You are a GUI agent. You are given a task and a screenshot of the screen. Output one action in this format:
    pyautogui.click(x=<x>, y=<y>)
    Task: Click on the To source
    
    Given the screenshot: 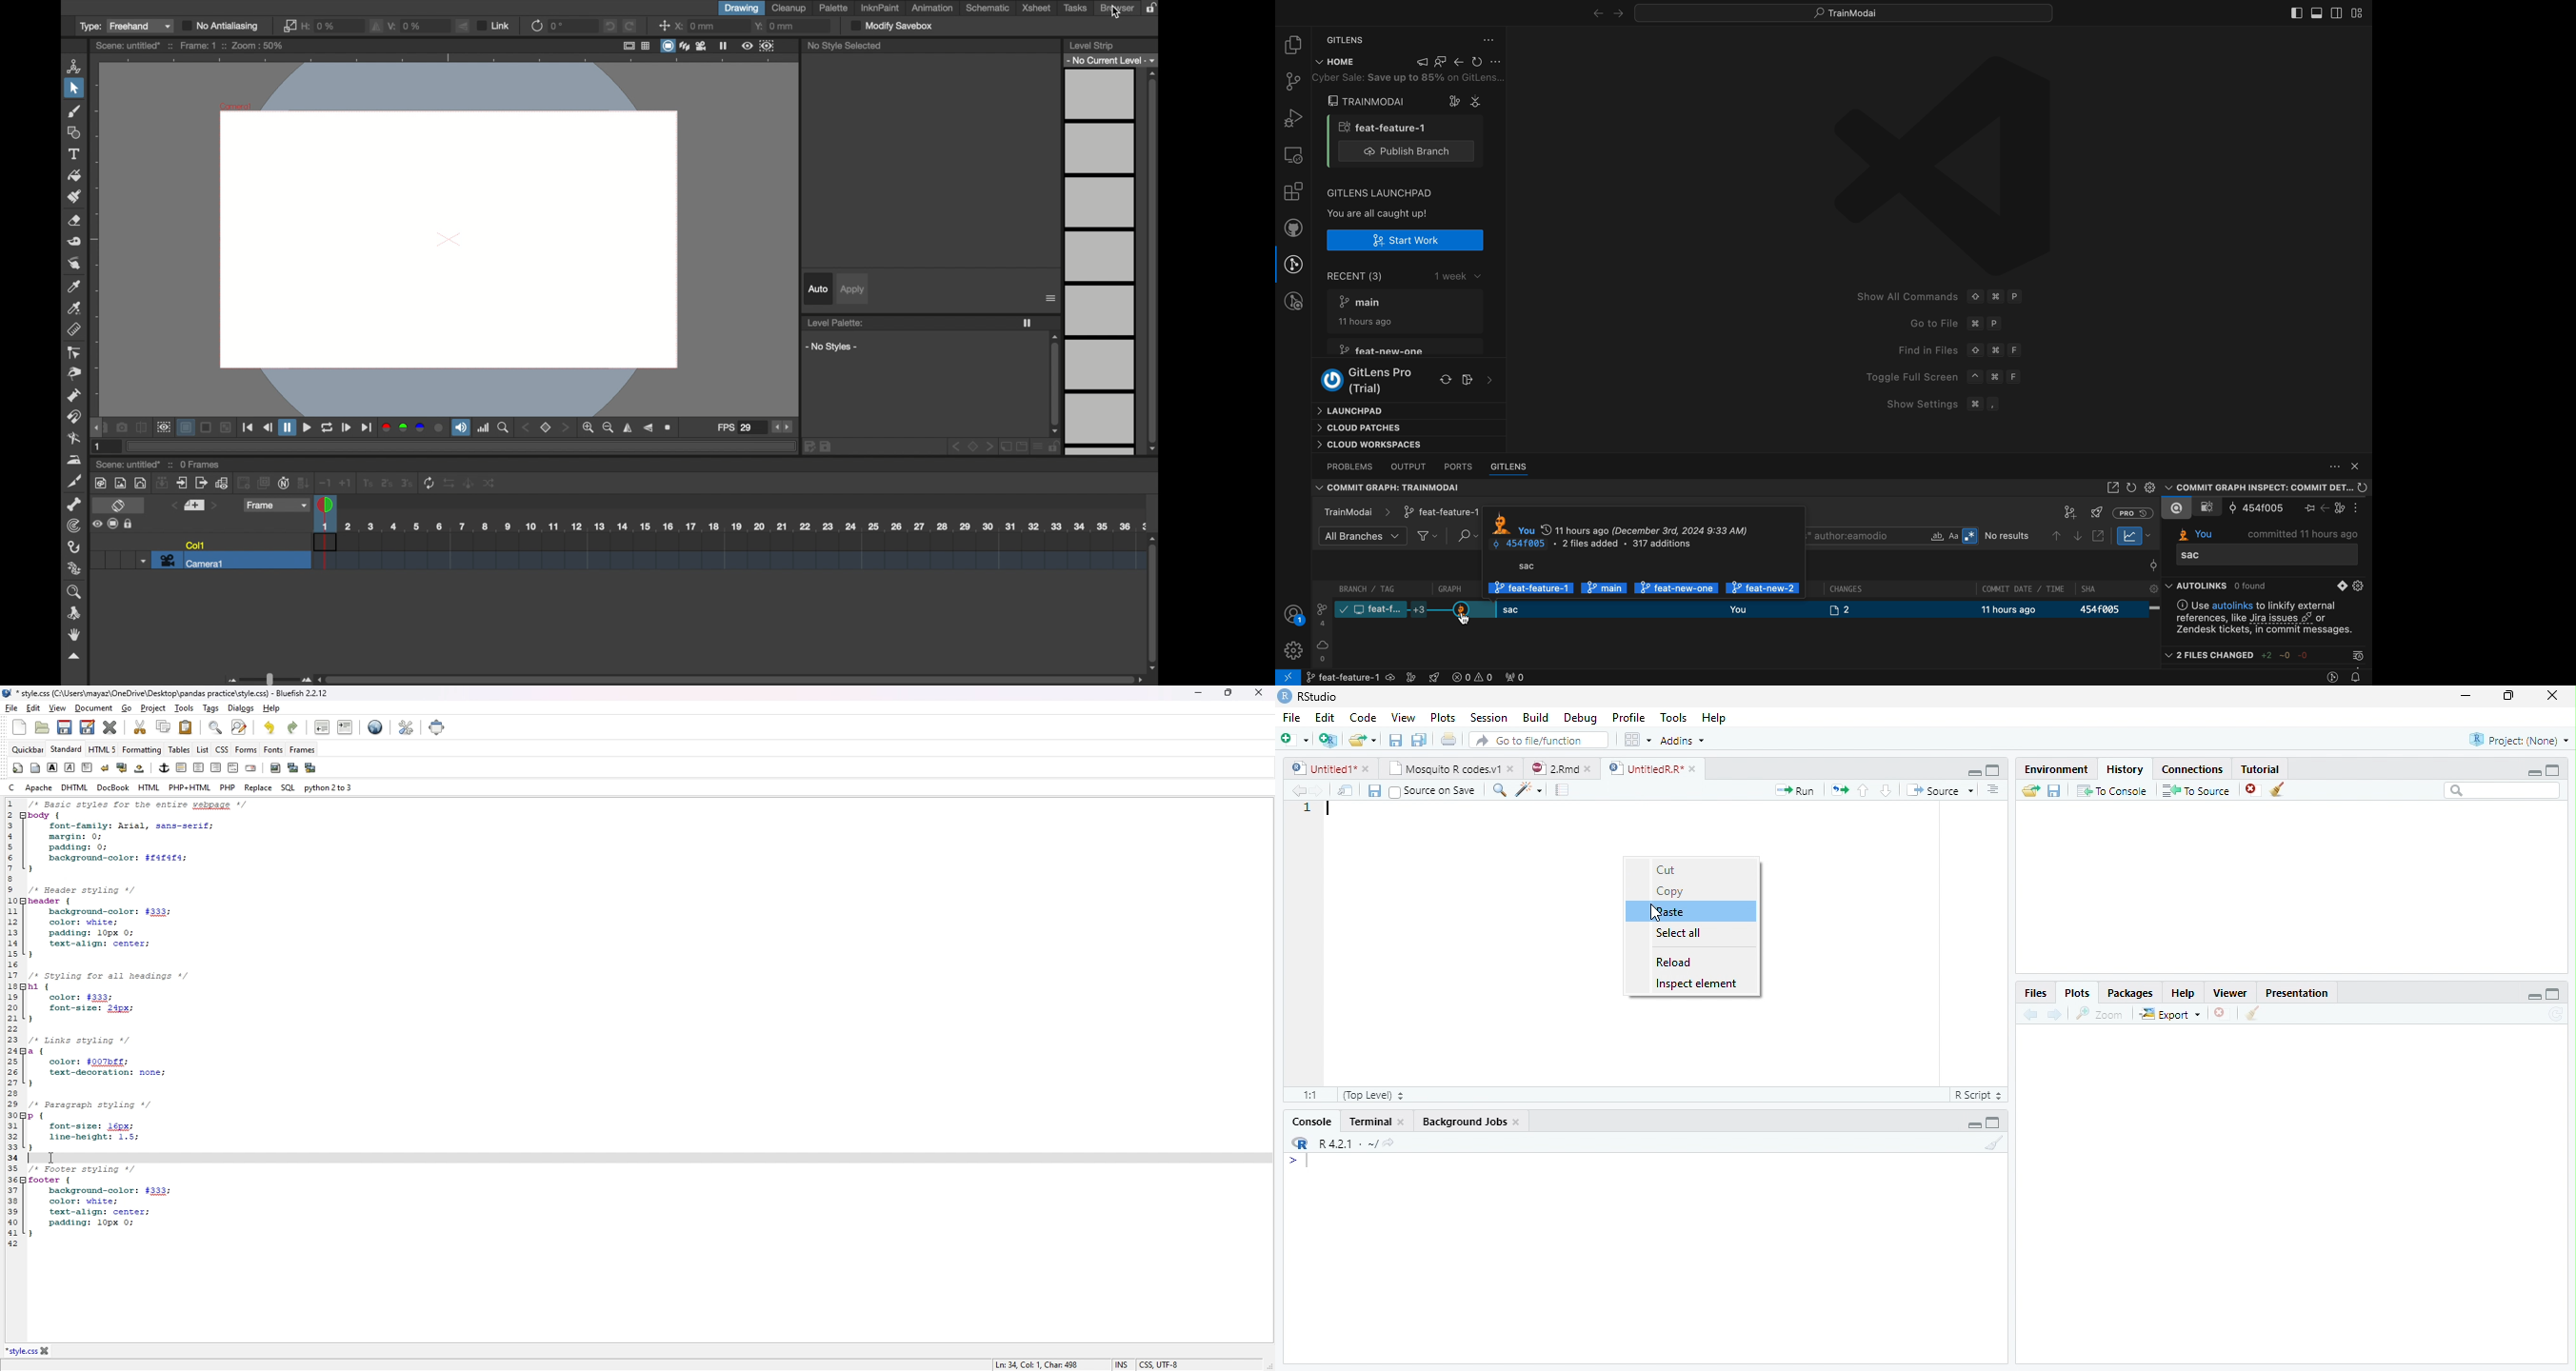 What is the action you would take?
    pyautogui.click(x=2197, y=791)
    